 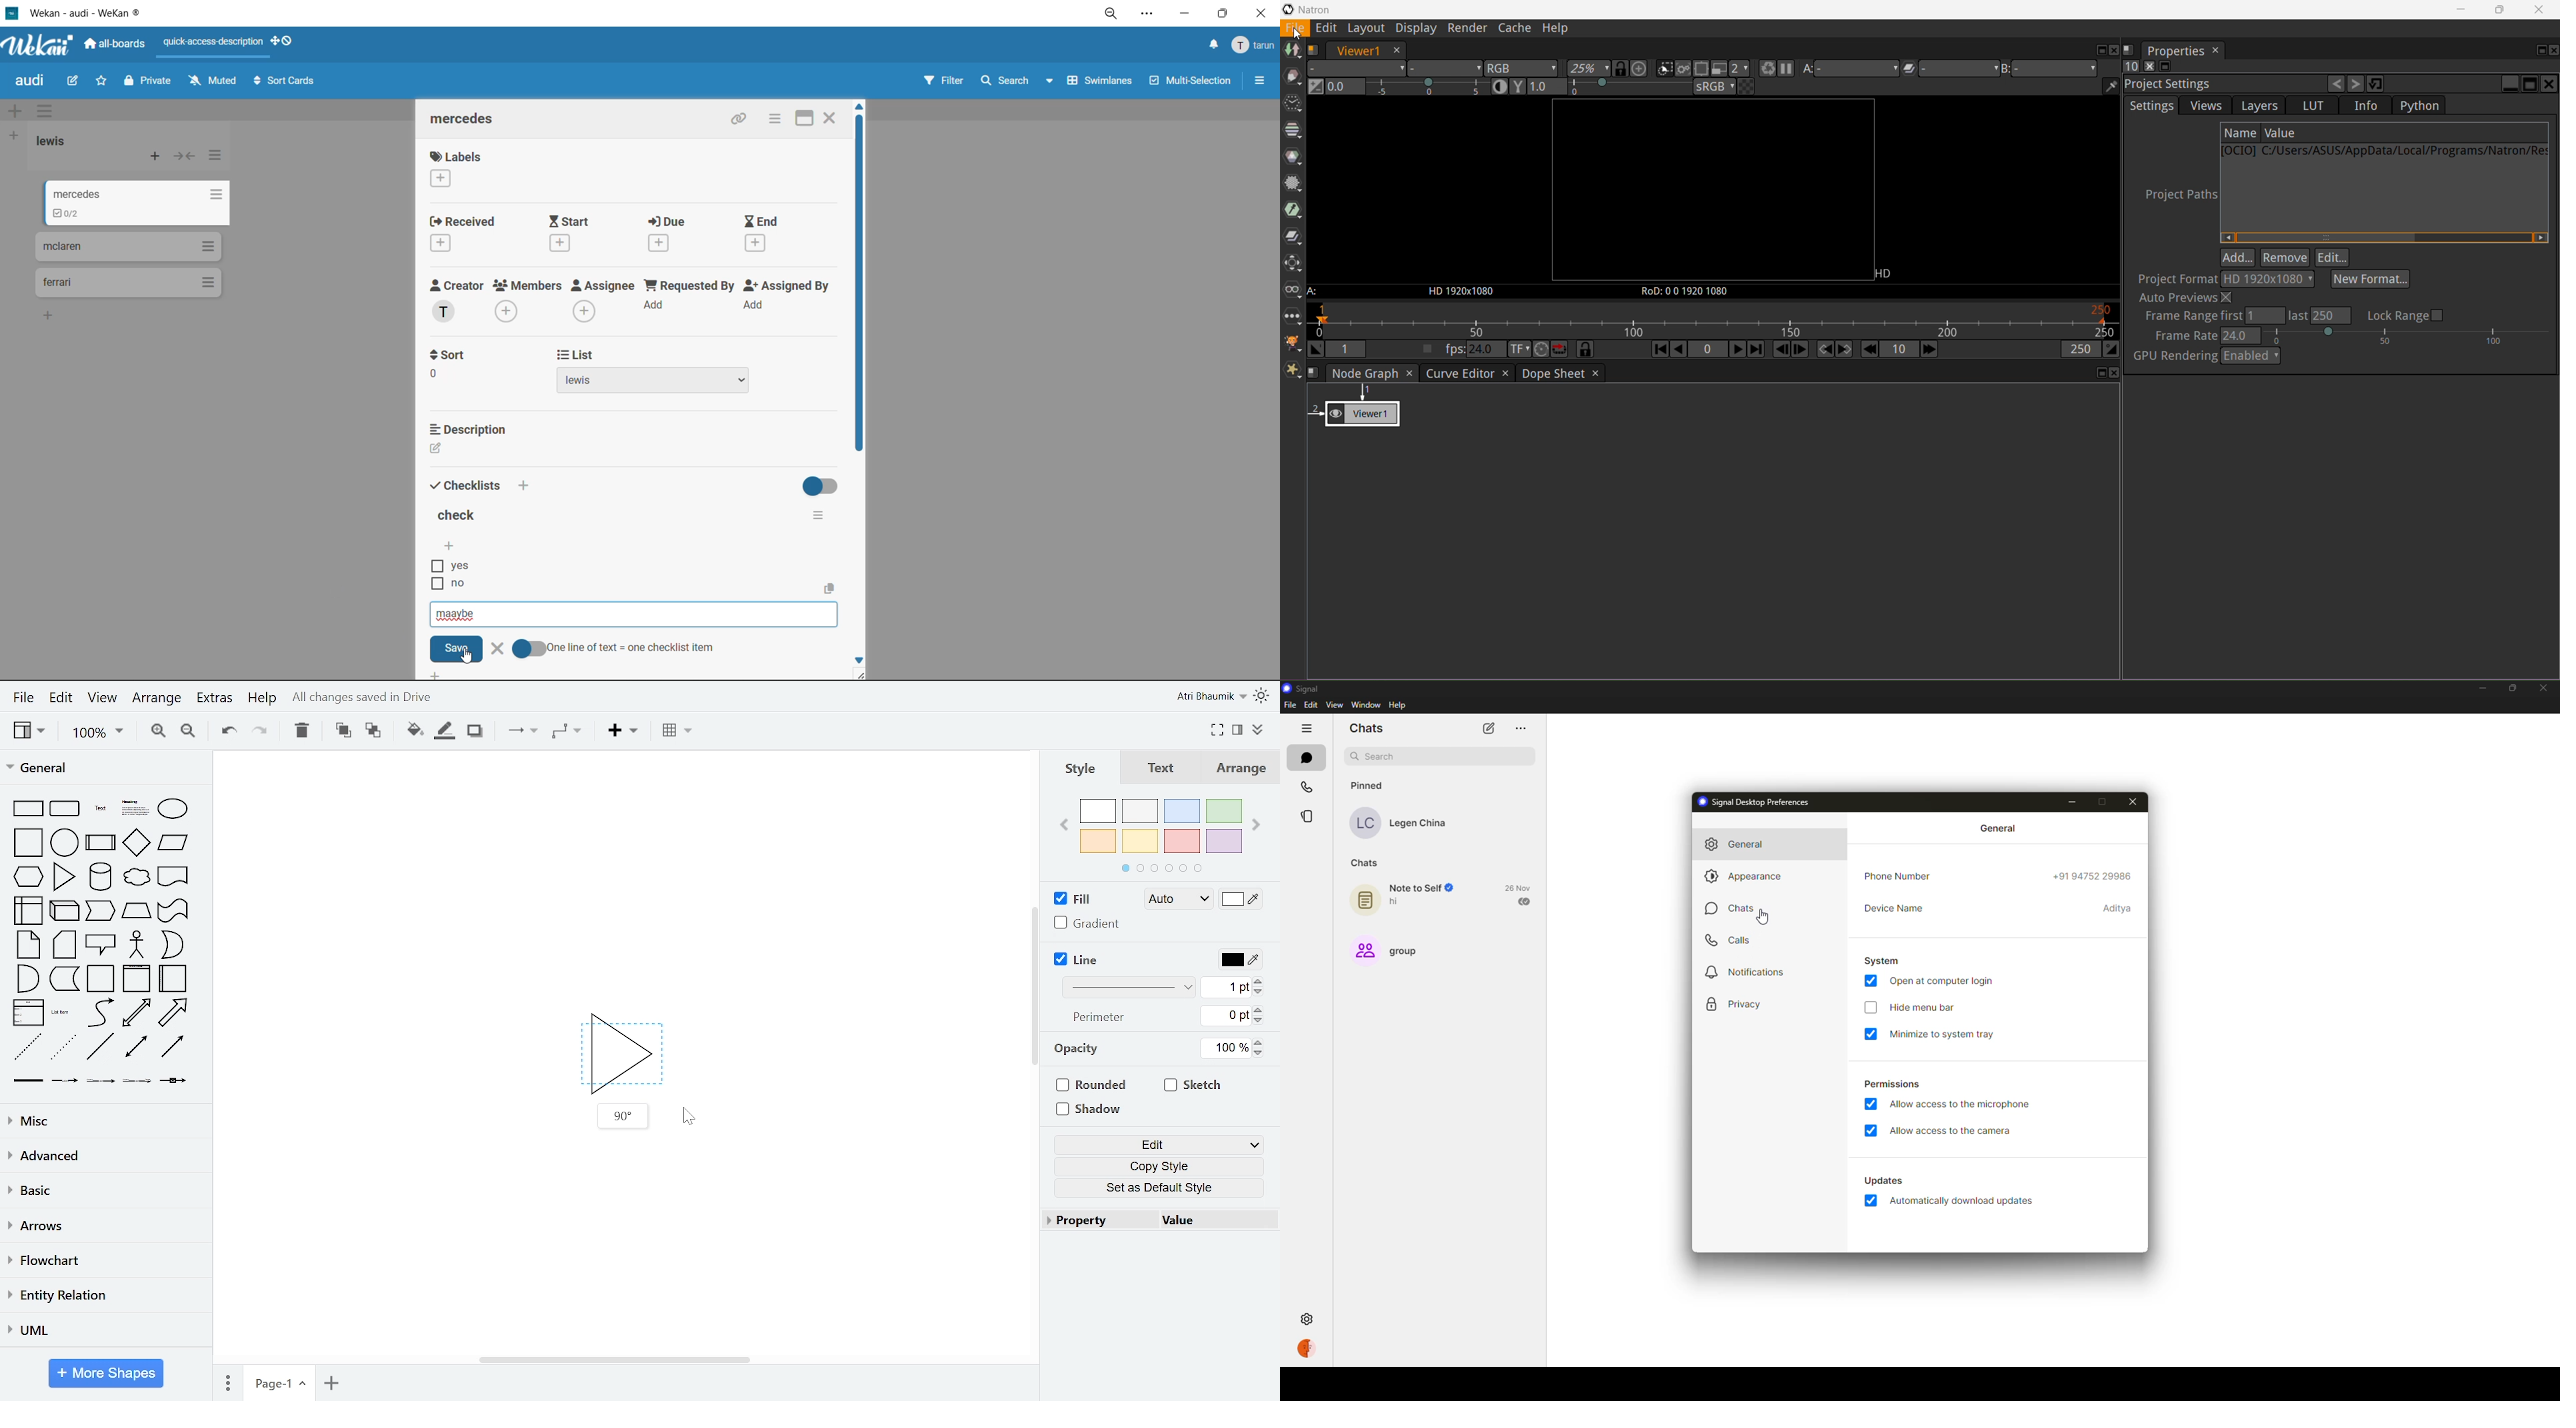 What do you see at coordinates (1410, 898) in the screenshot?
I see `note to self` at bounding box center [1410, 898].